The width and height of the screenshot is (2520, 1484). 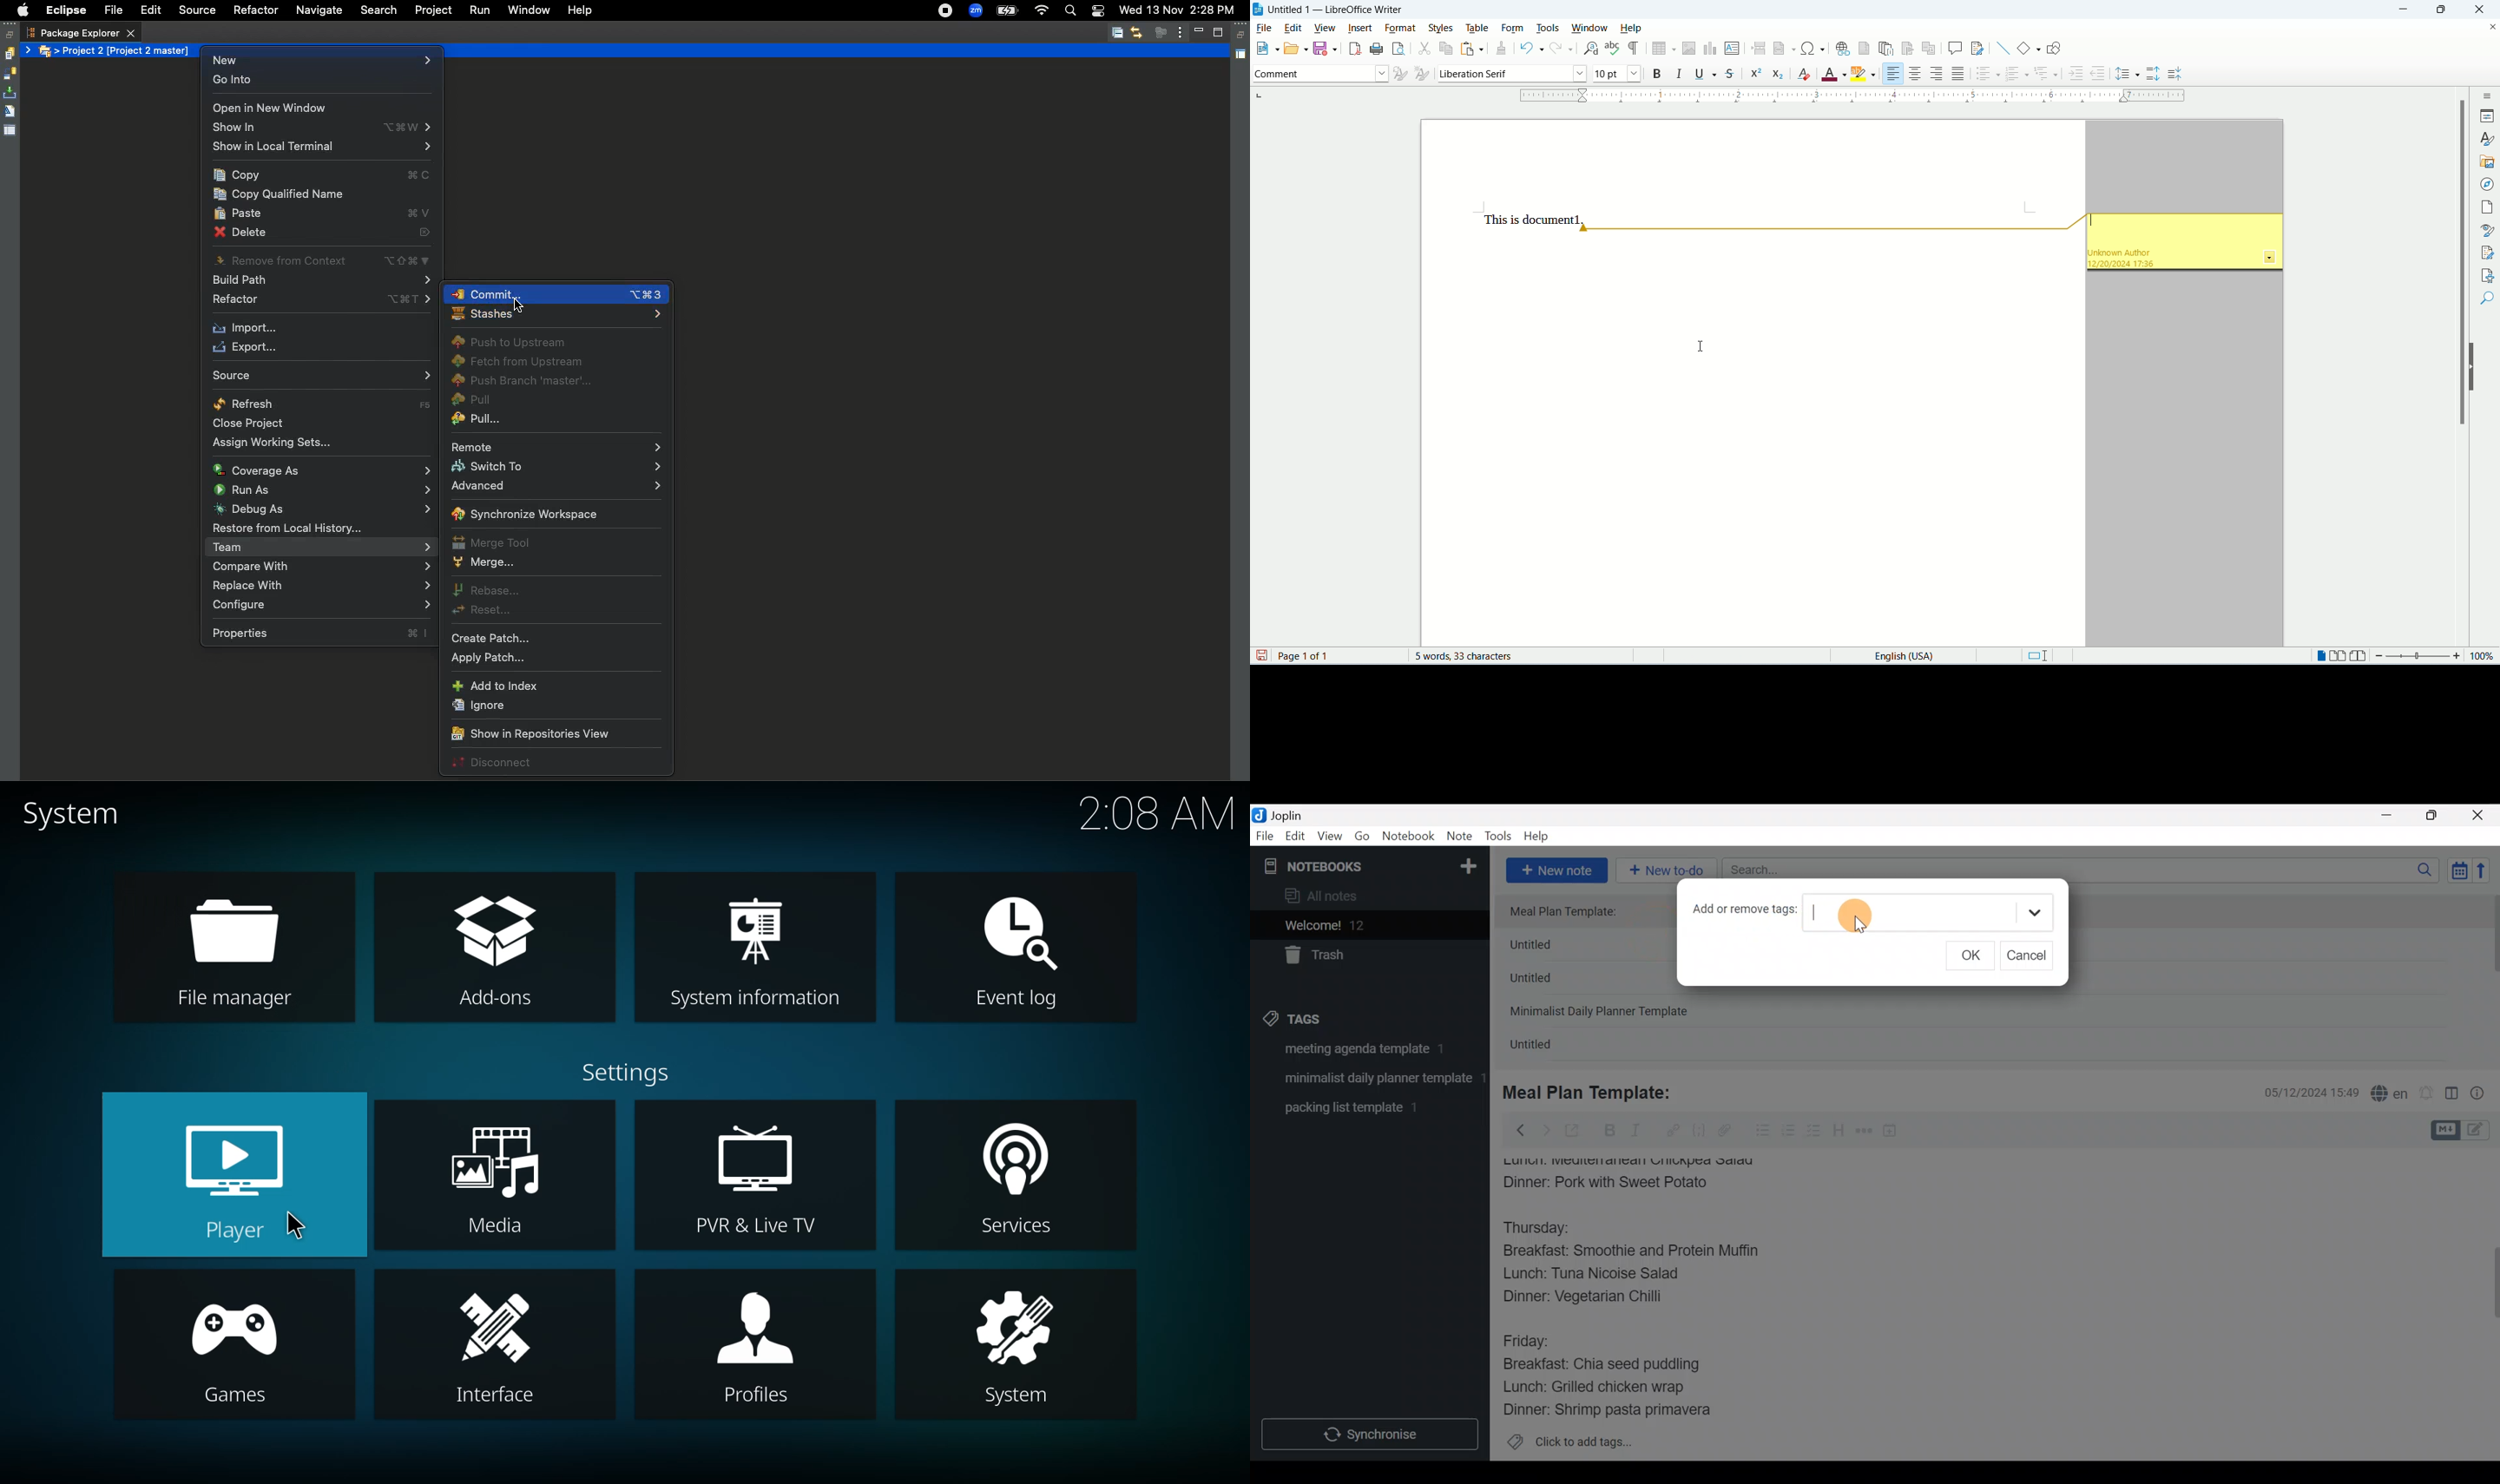 I want to click on file manager, so click(x=232, y=949).